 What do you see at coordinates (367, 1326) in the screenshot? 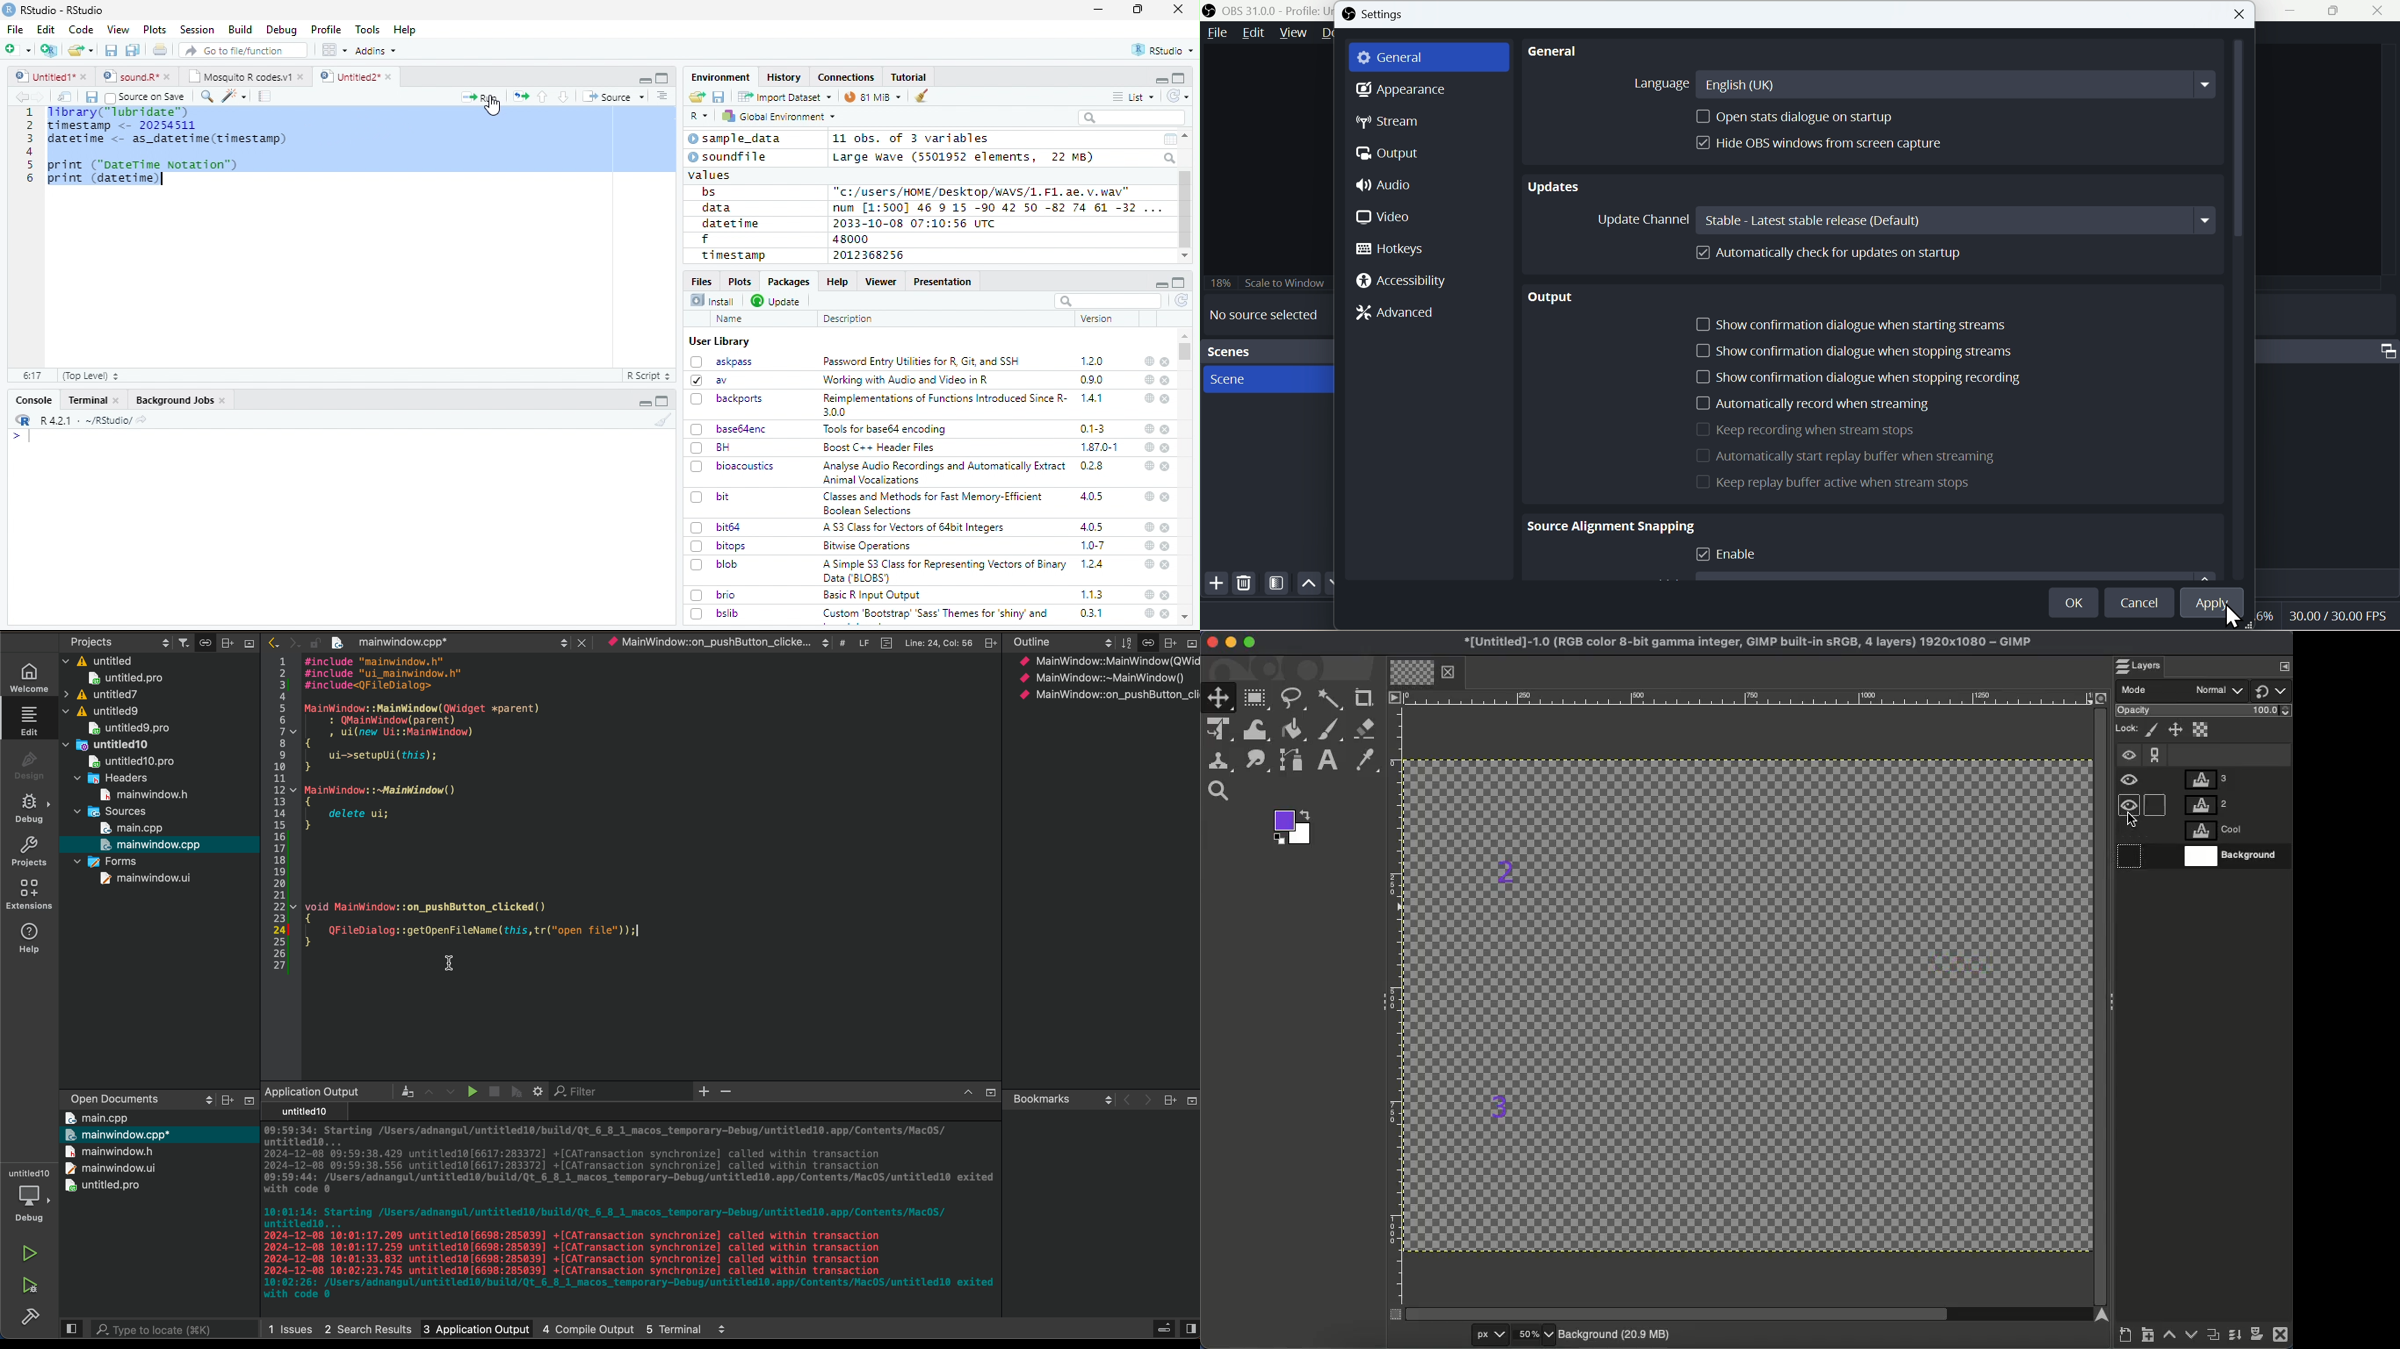
I see `2 search results` at bounding box center [367, 1326].